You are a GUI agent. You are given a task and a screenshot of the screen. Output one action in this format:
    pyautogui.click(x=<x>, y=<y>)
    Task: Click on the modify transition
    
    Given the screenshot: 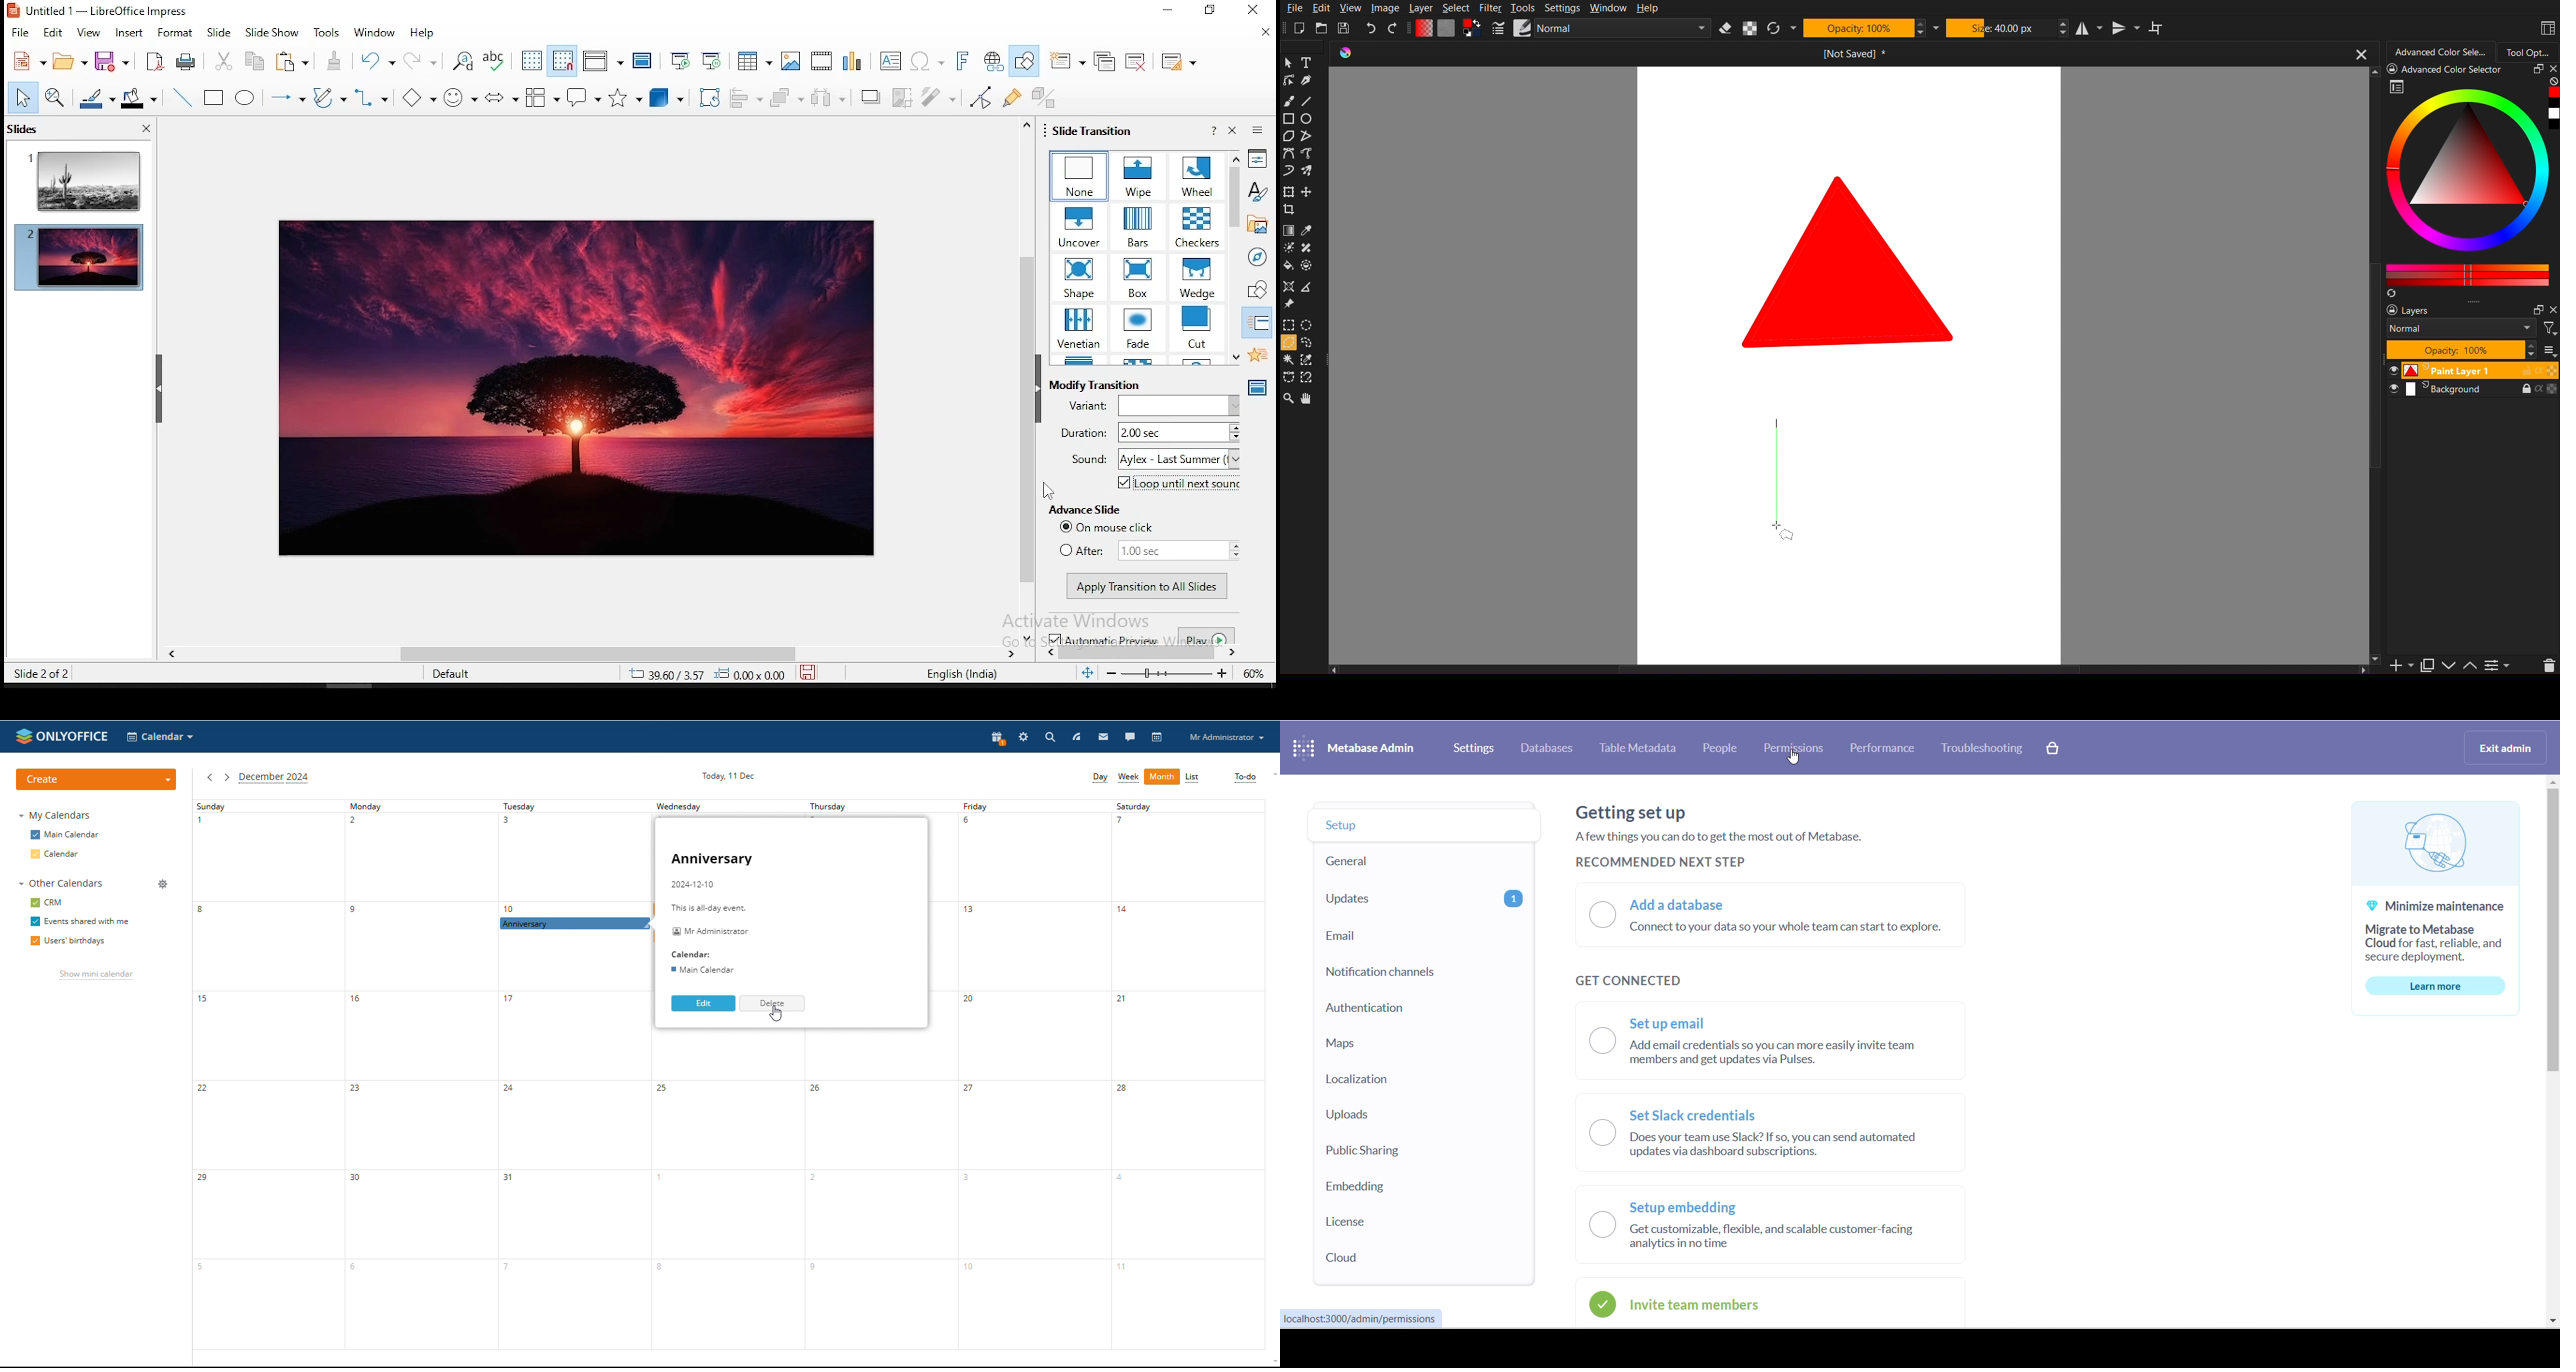 What is the action you would take?
    pyautogui.click(x=1099, y=385)
    